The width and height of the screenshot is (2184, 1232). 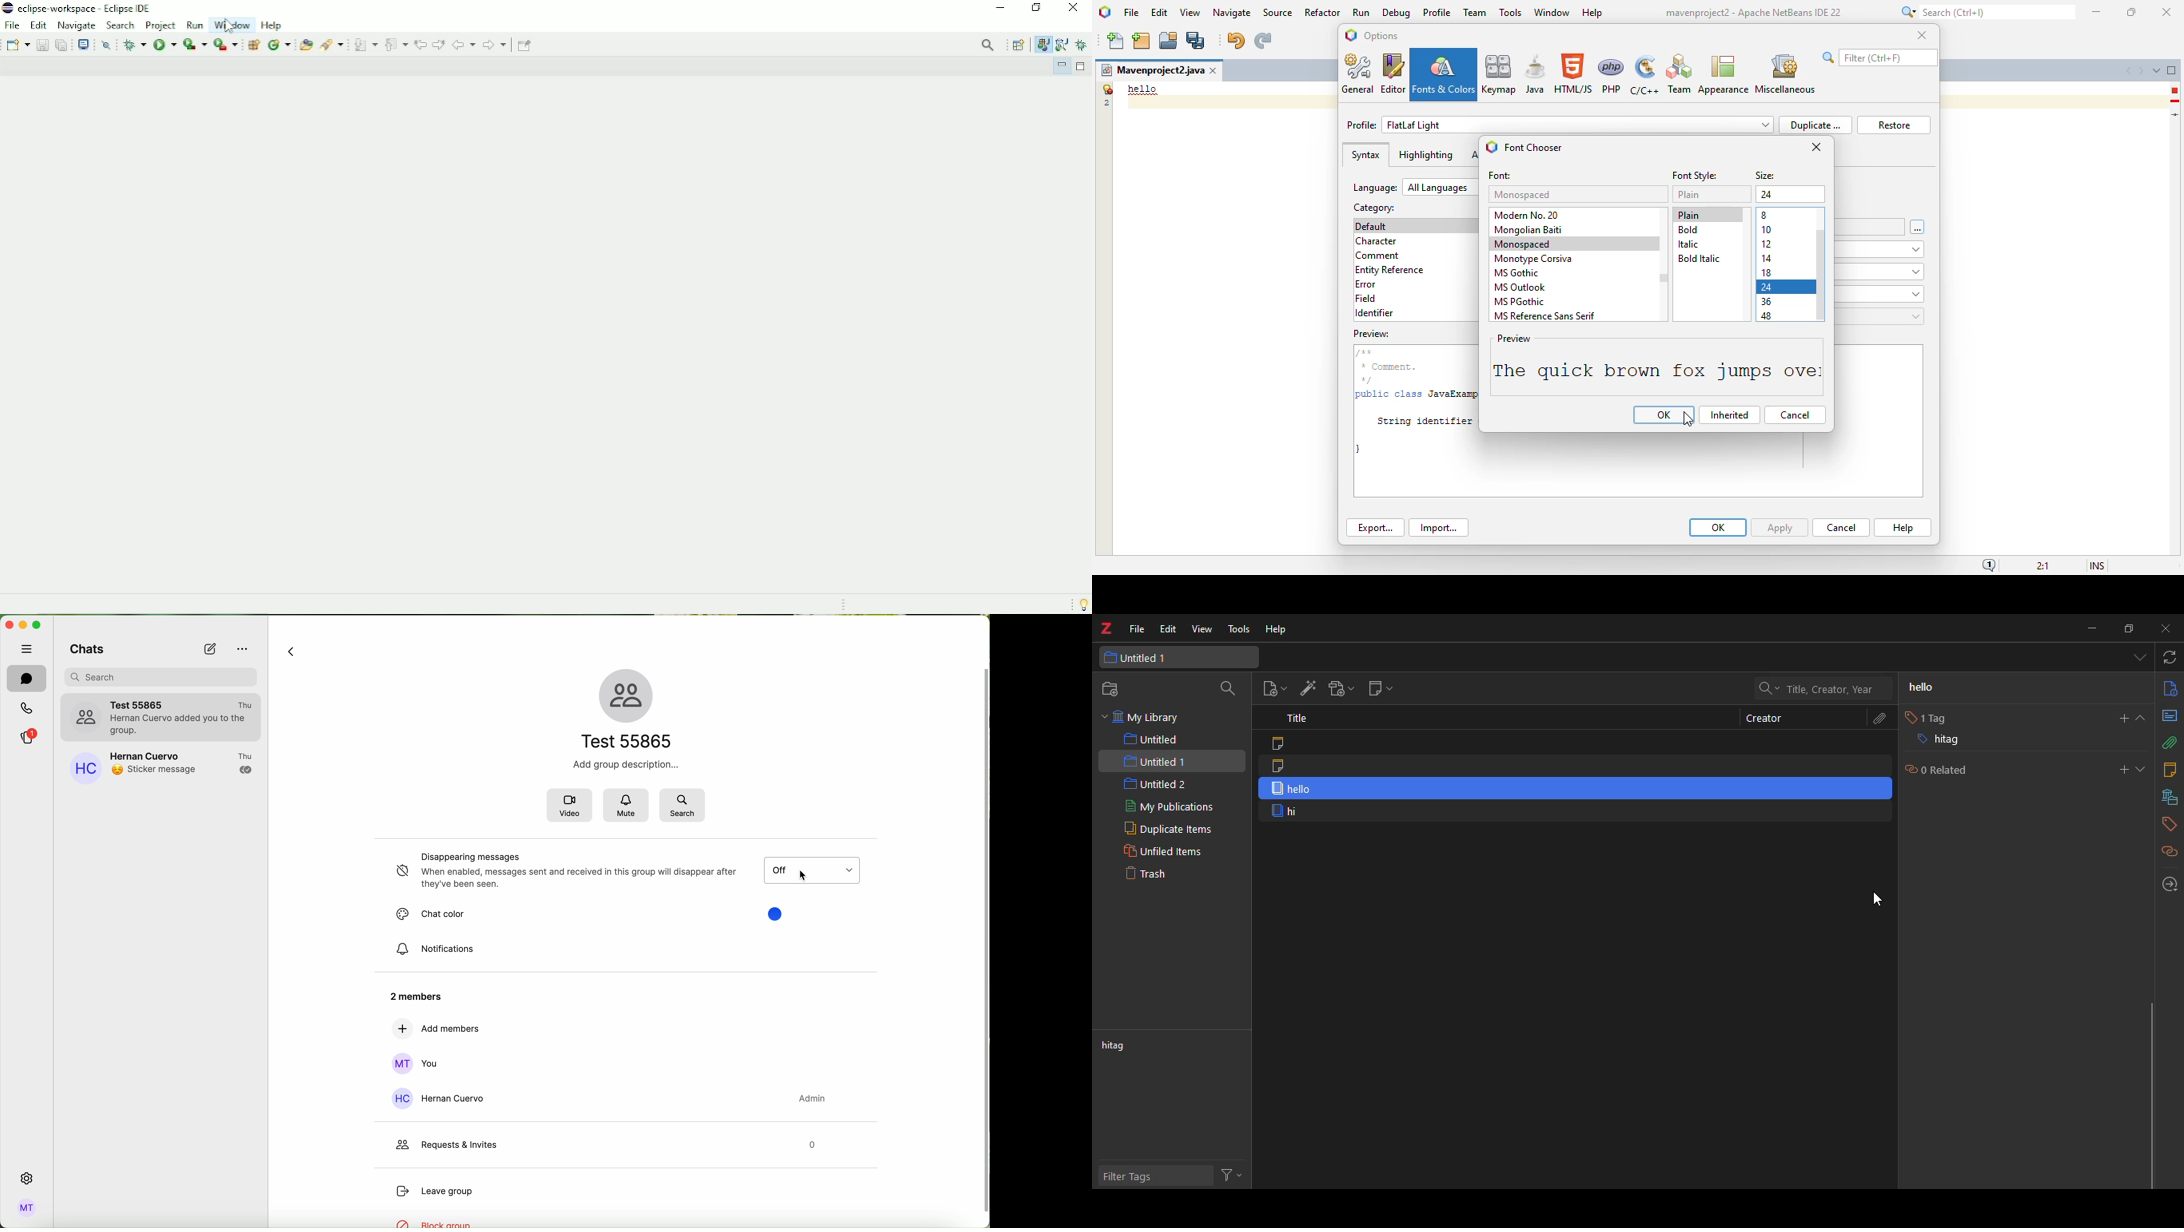 I want to click on 1 tag, so click(x=1926, y=716).